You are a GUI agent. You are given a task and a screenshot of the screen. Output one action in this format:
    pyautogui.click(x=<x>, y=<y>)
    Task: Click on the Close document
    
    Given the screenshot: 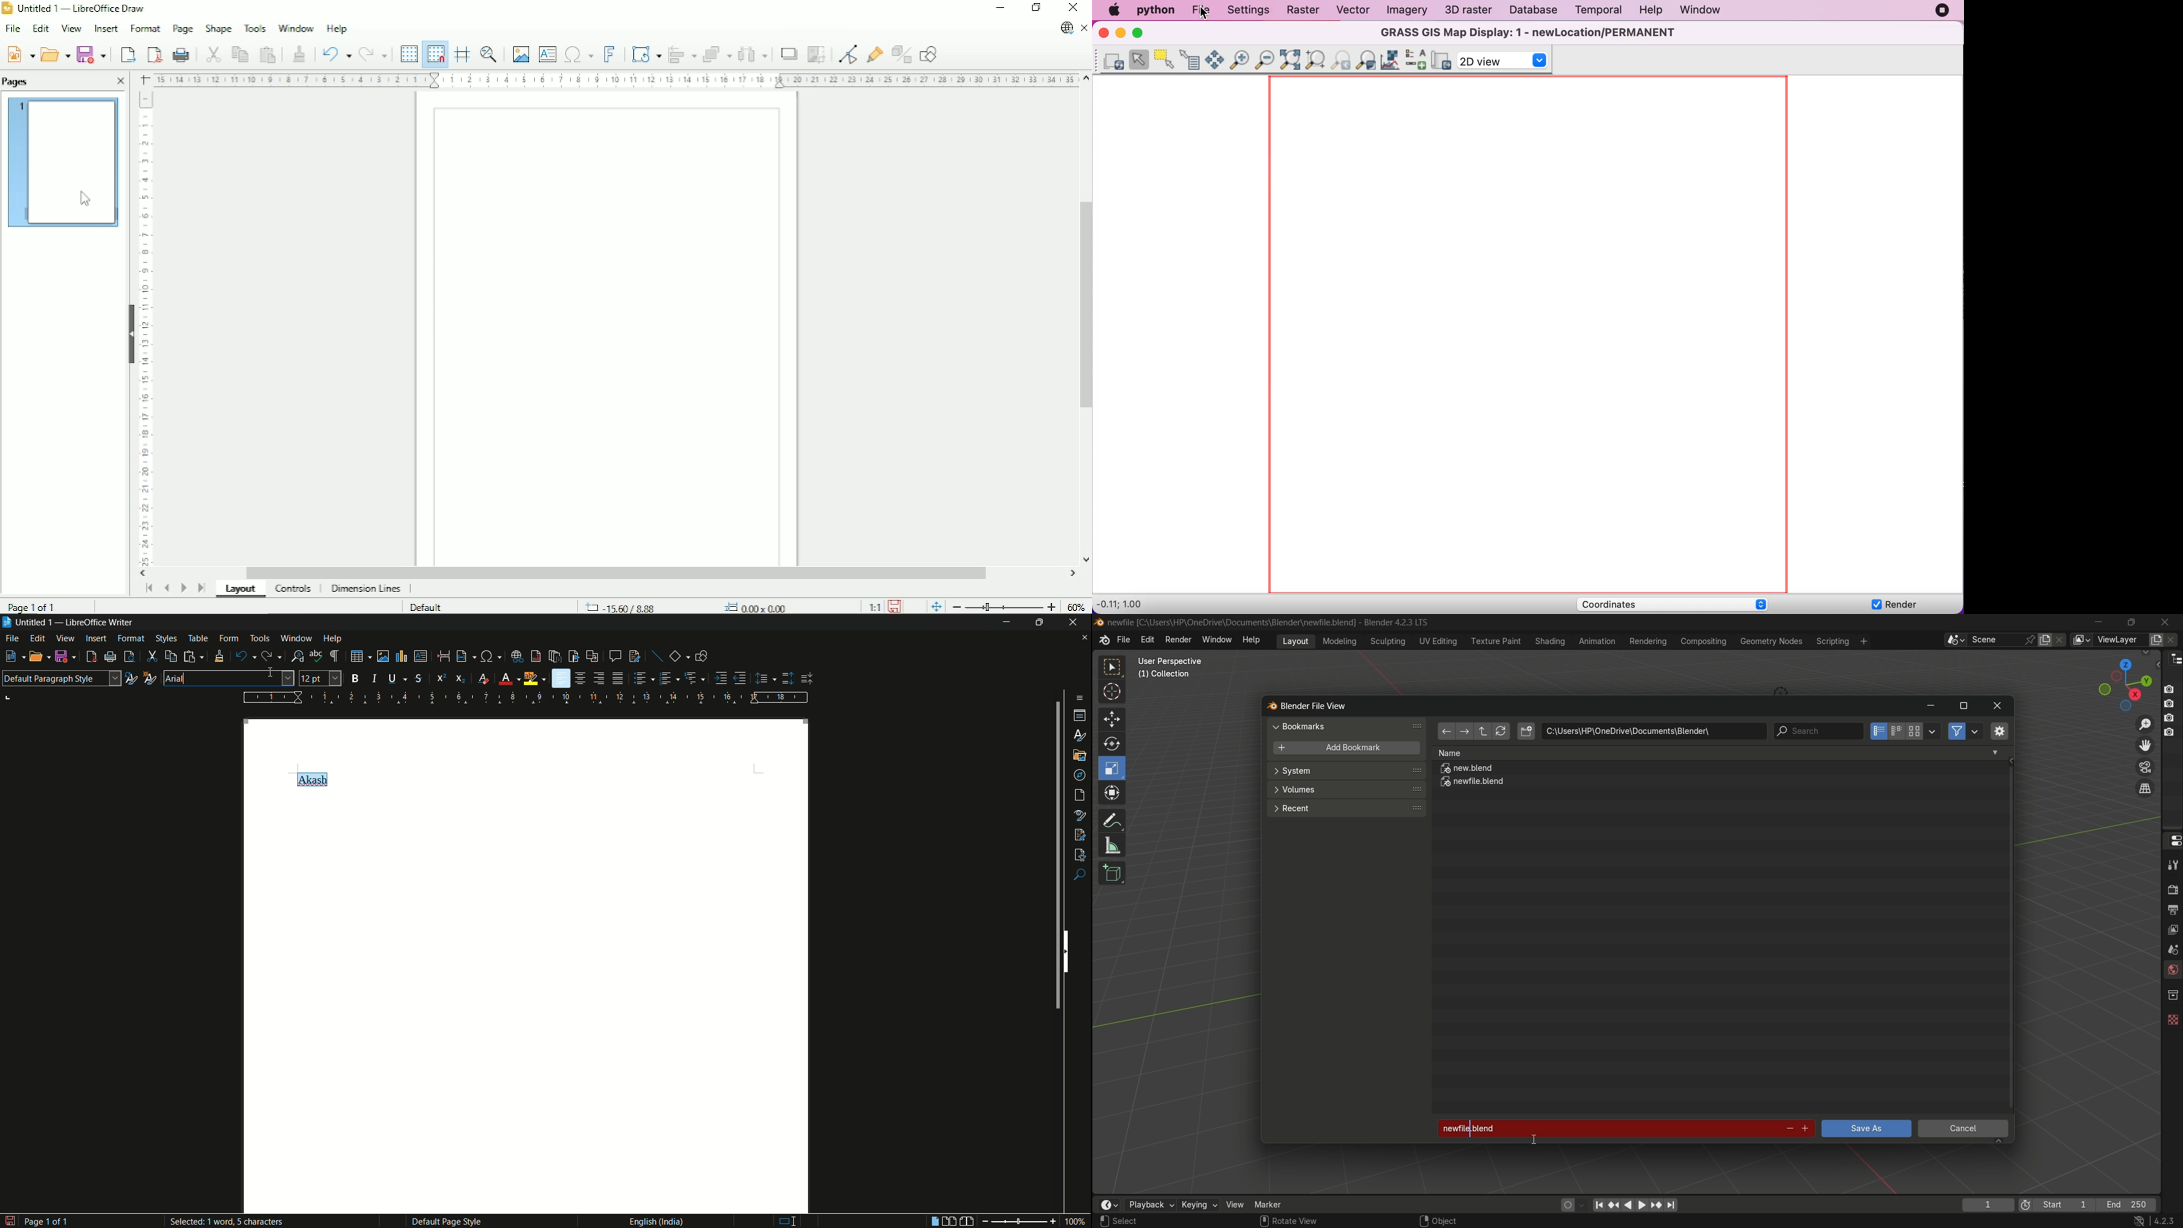 What is the action you would take?
    pyautogui.click(x=1085, y=29)
    